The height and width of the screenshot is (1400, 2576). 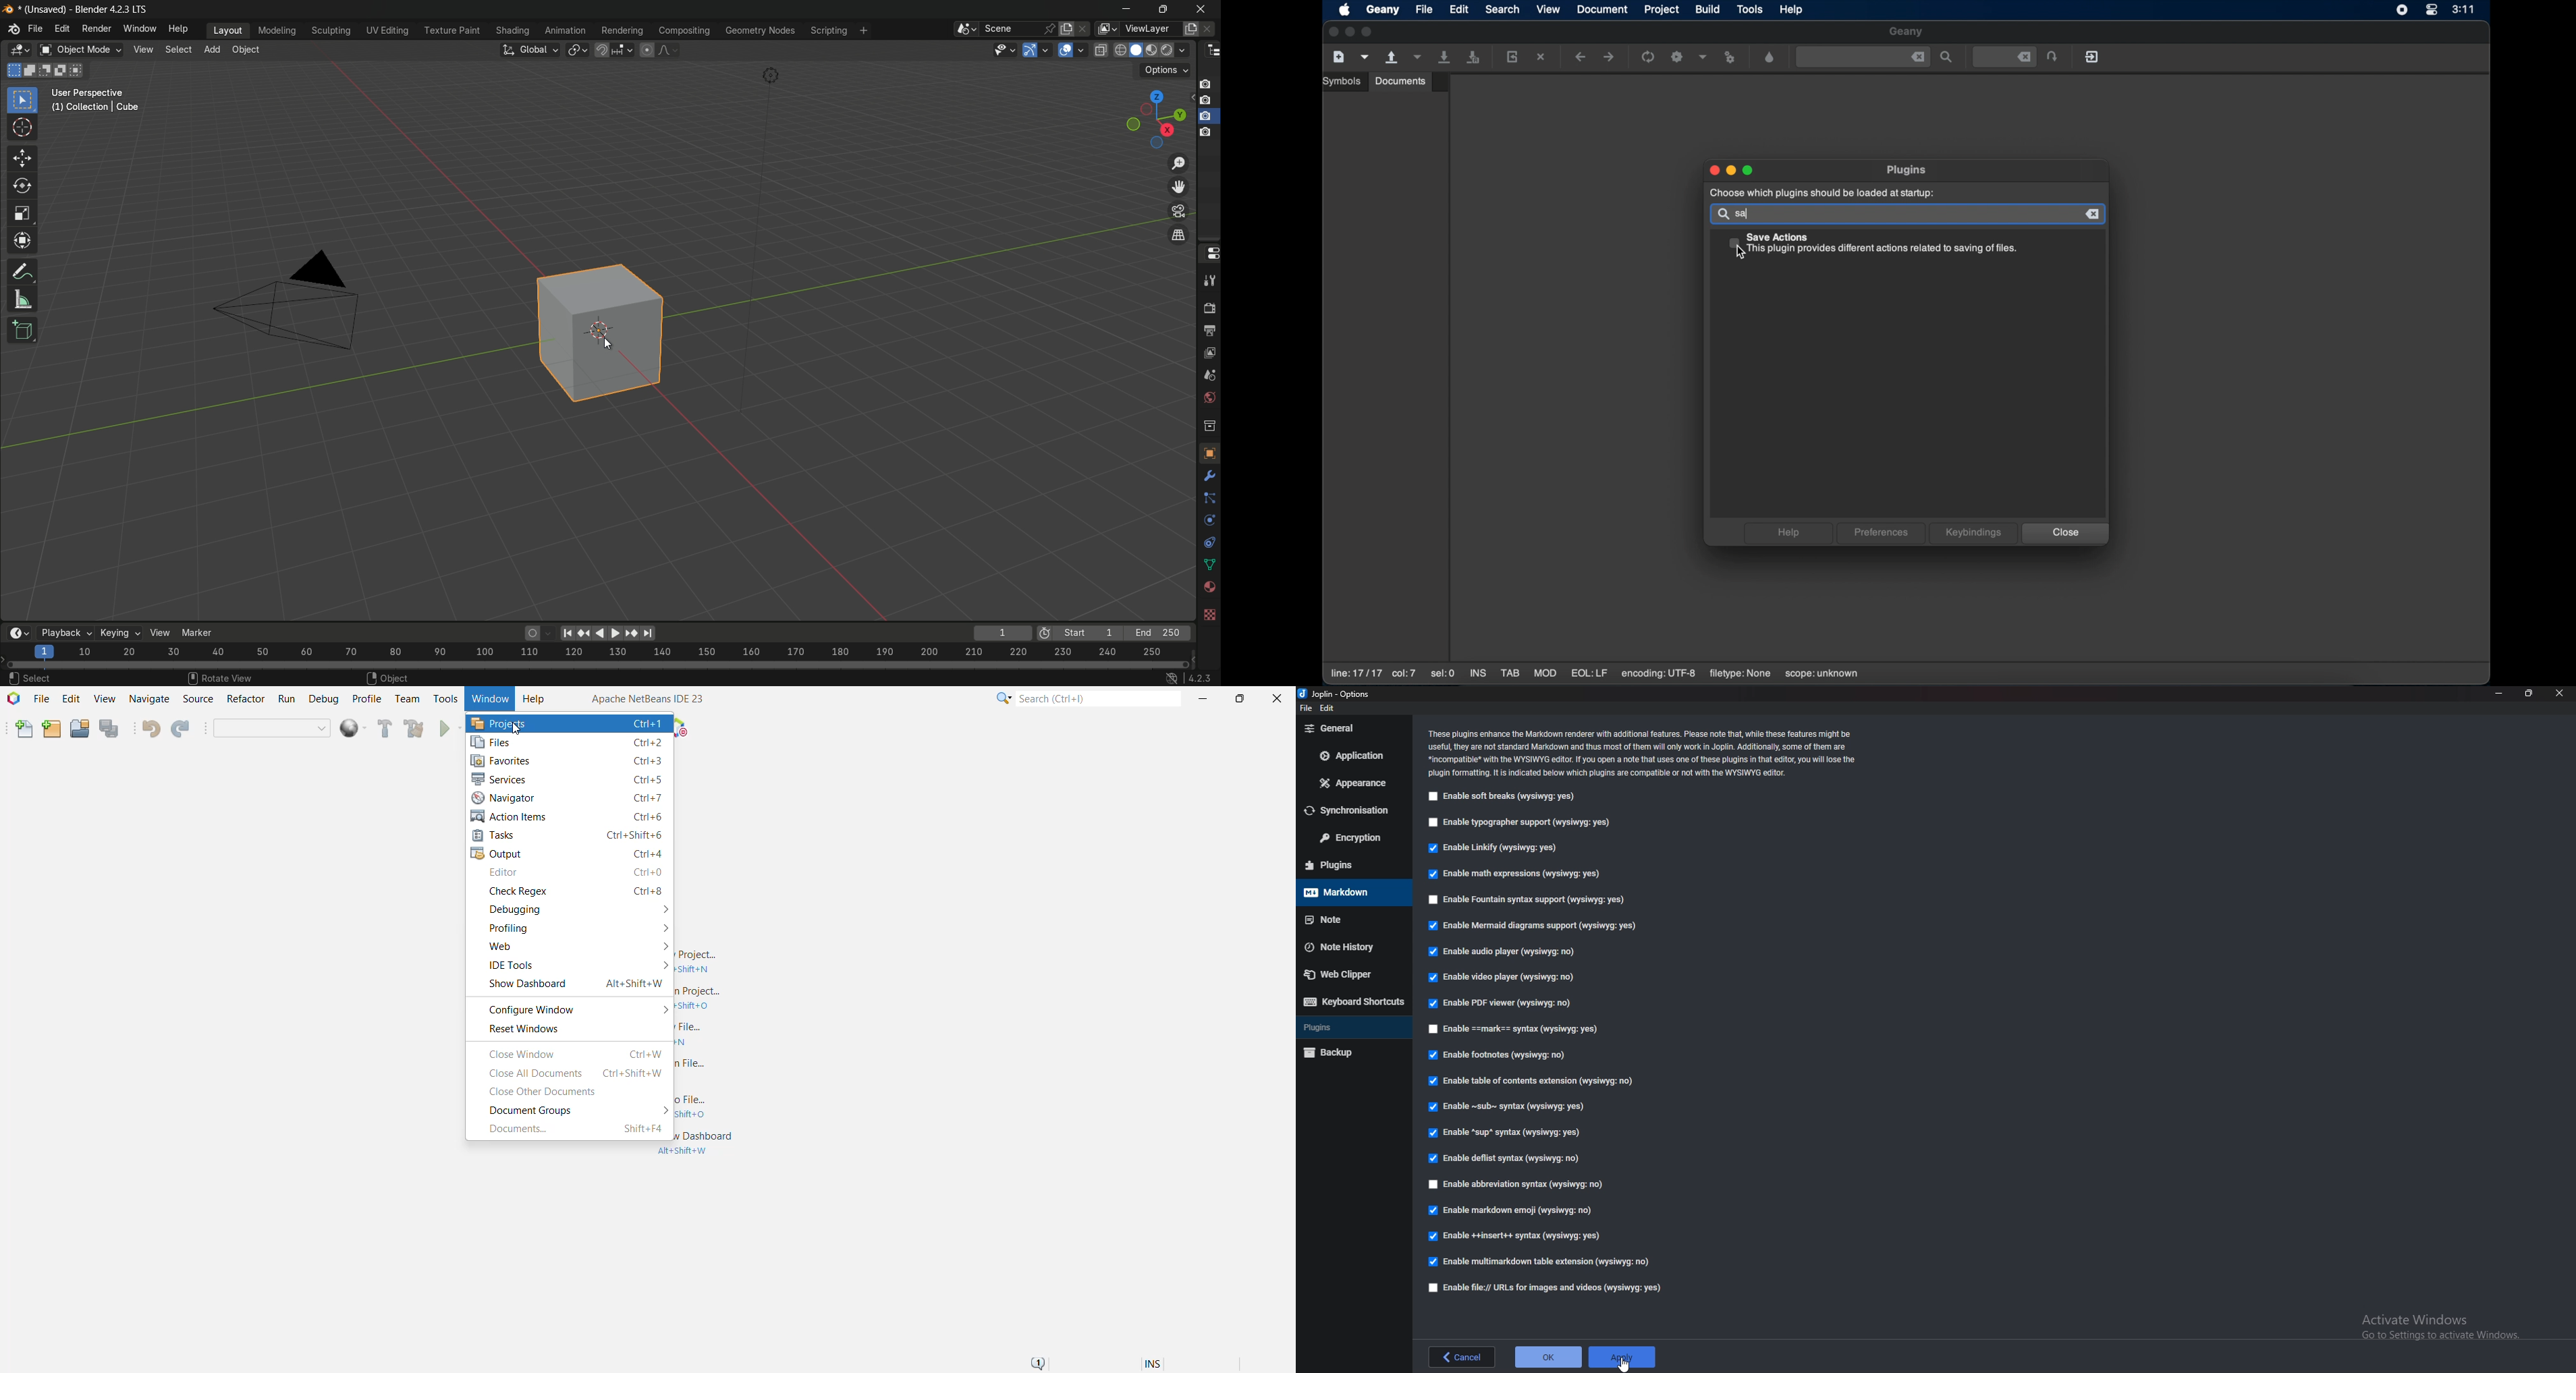 What do you see at coordinates (1497, 1004) in the screenshot?
I see `Enable P D F viewer` at bounding box center [1497, 1004].